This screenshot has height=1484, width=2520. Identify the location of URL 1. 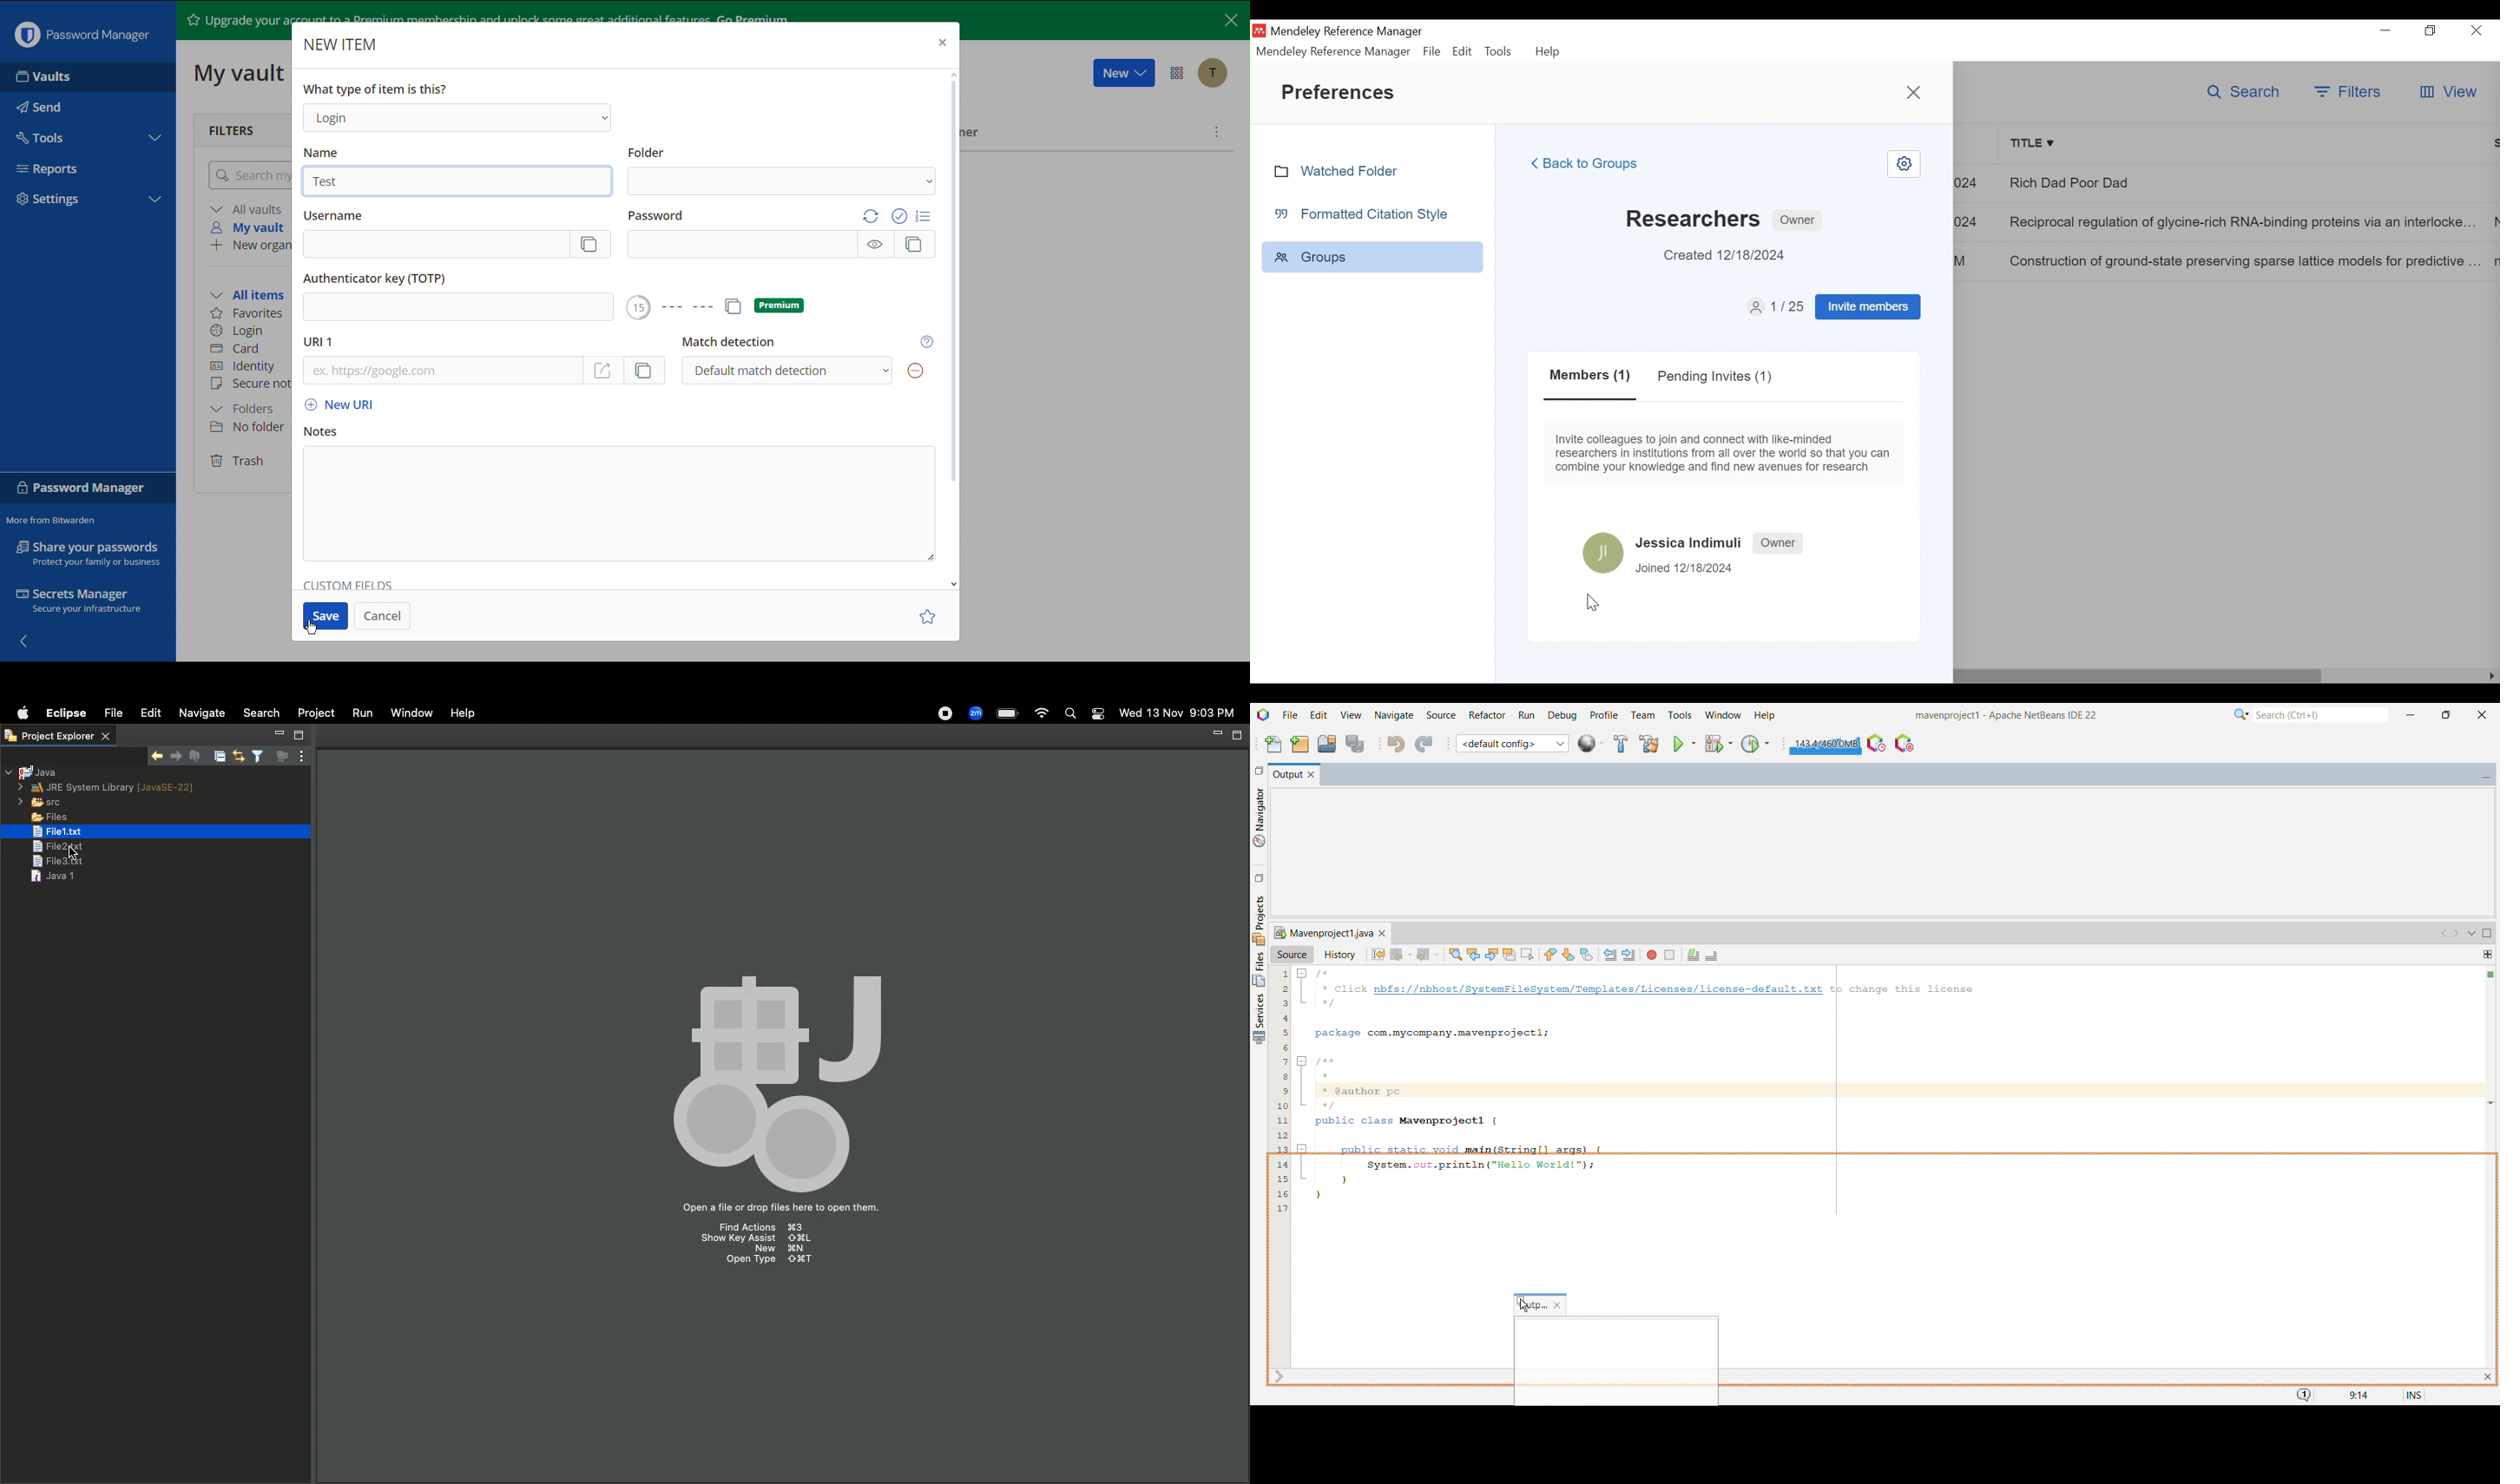
(319, 342).